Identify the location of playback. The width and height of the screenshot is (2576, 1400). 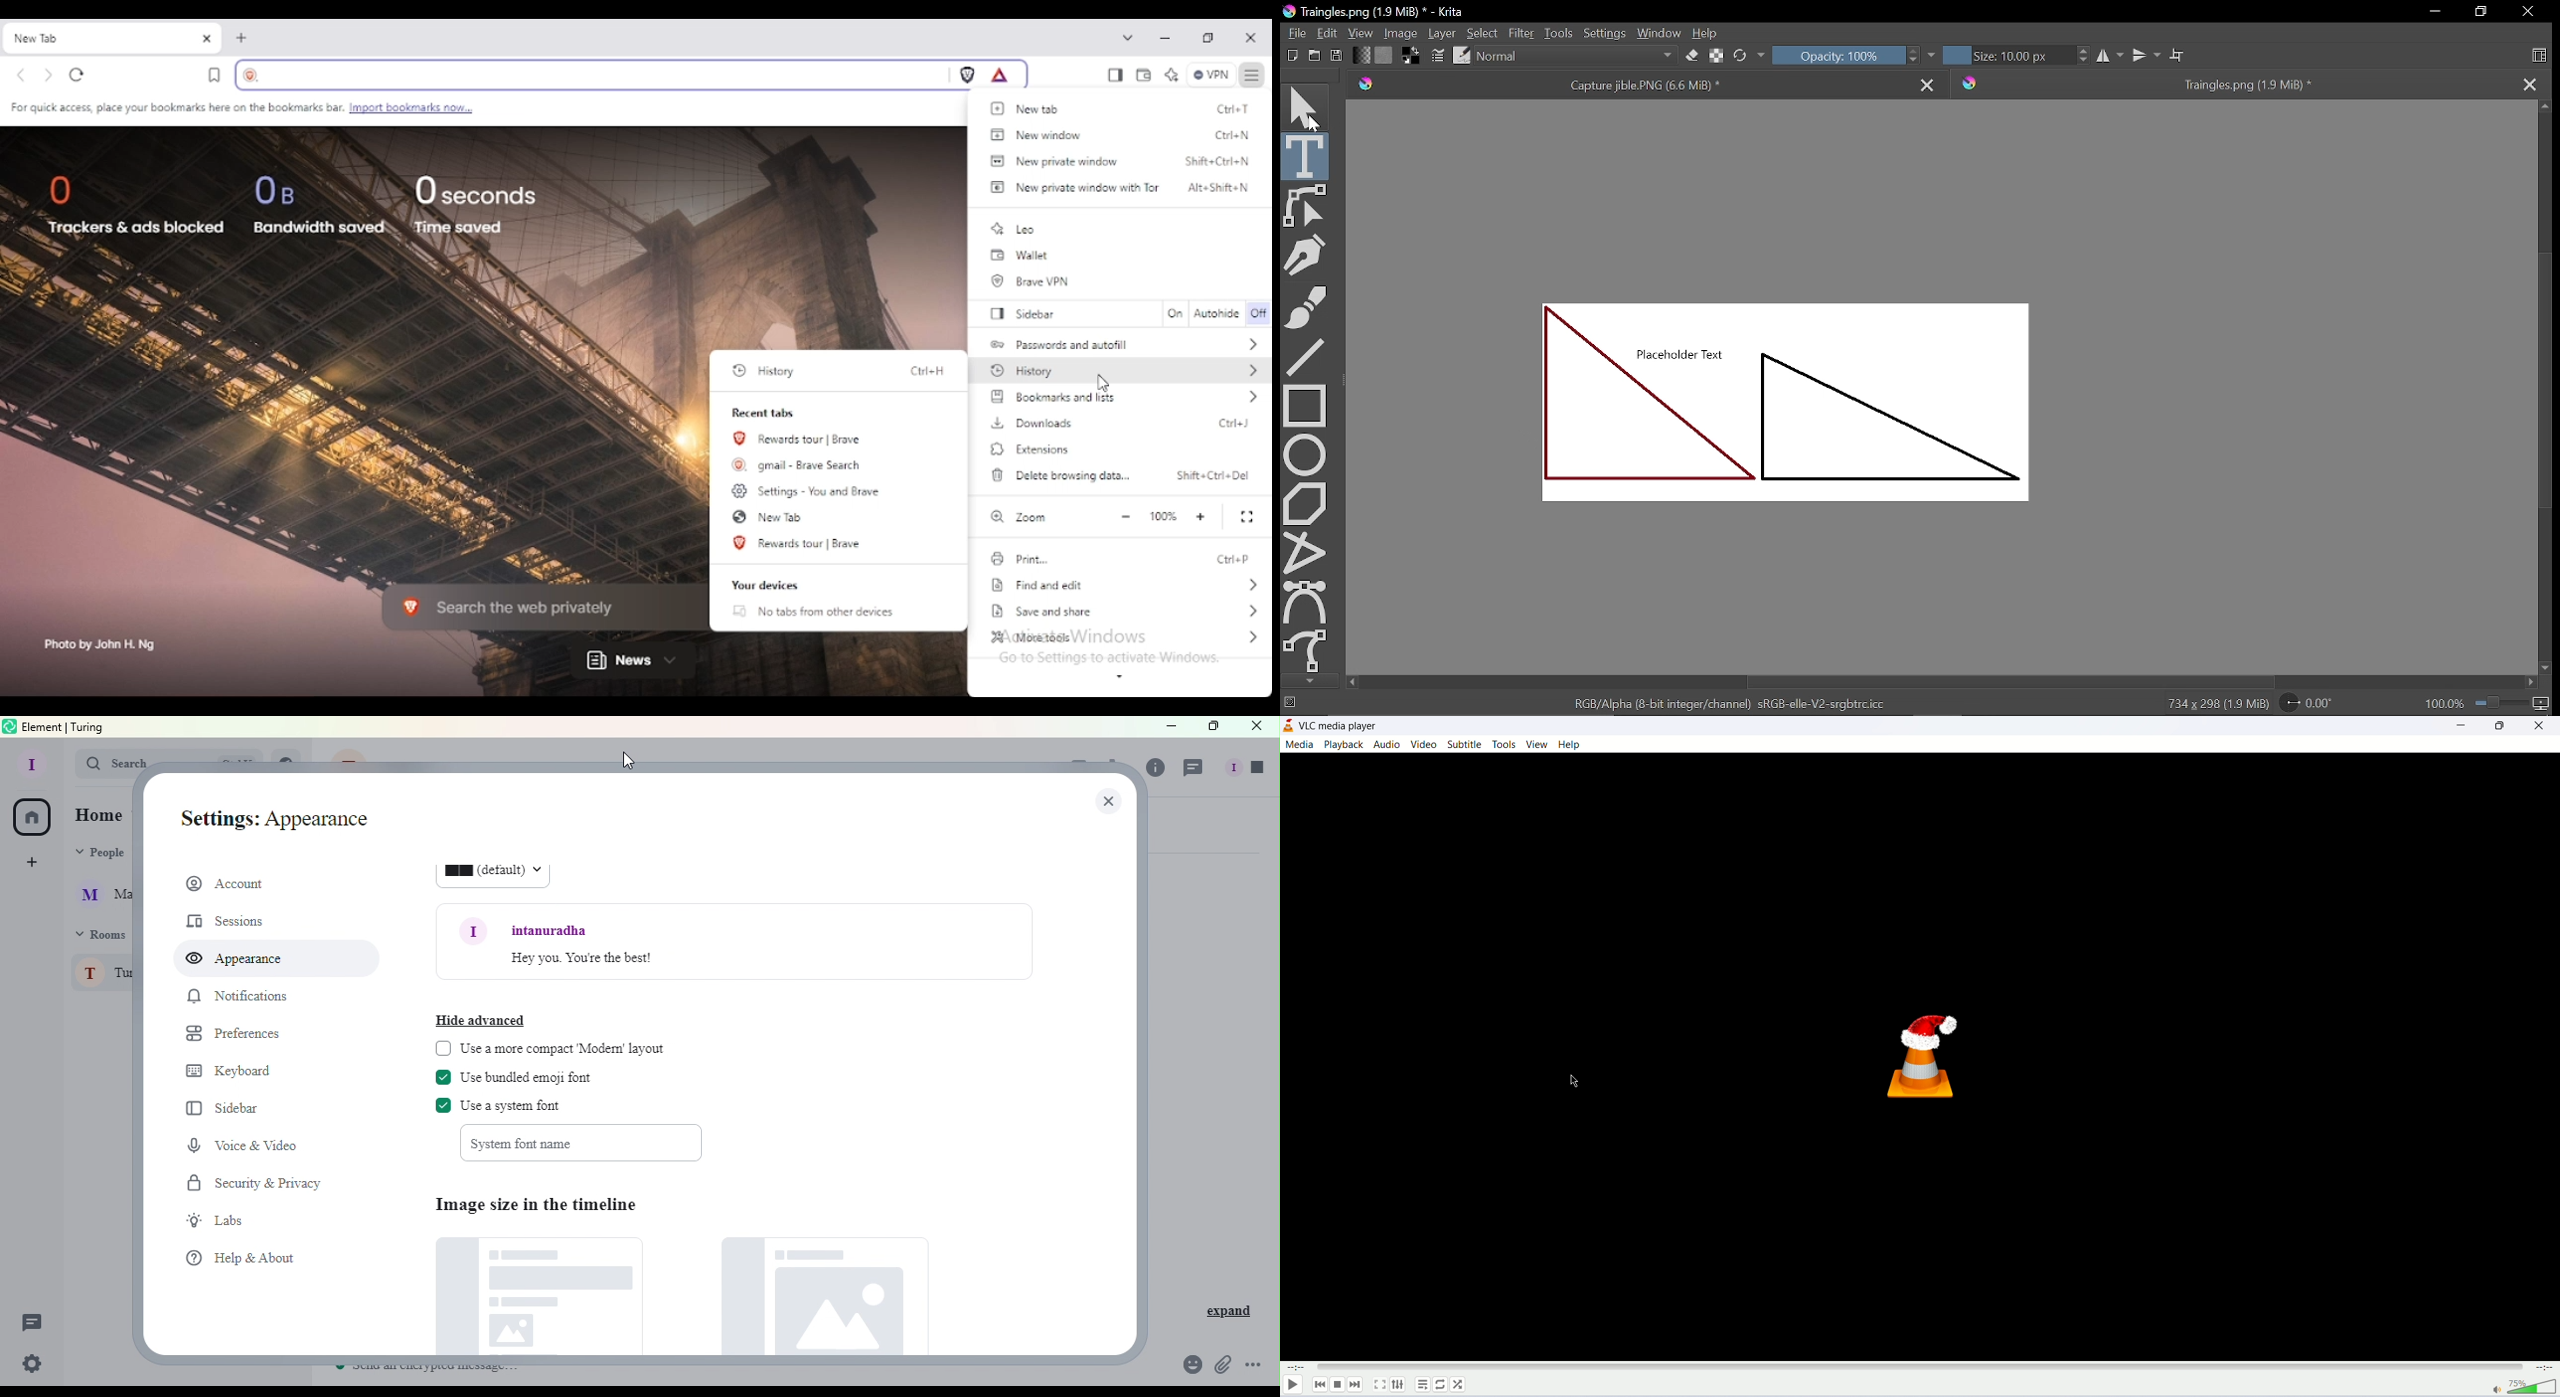
(1345, 744).